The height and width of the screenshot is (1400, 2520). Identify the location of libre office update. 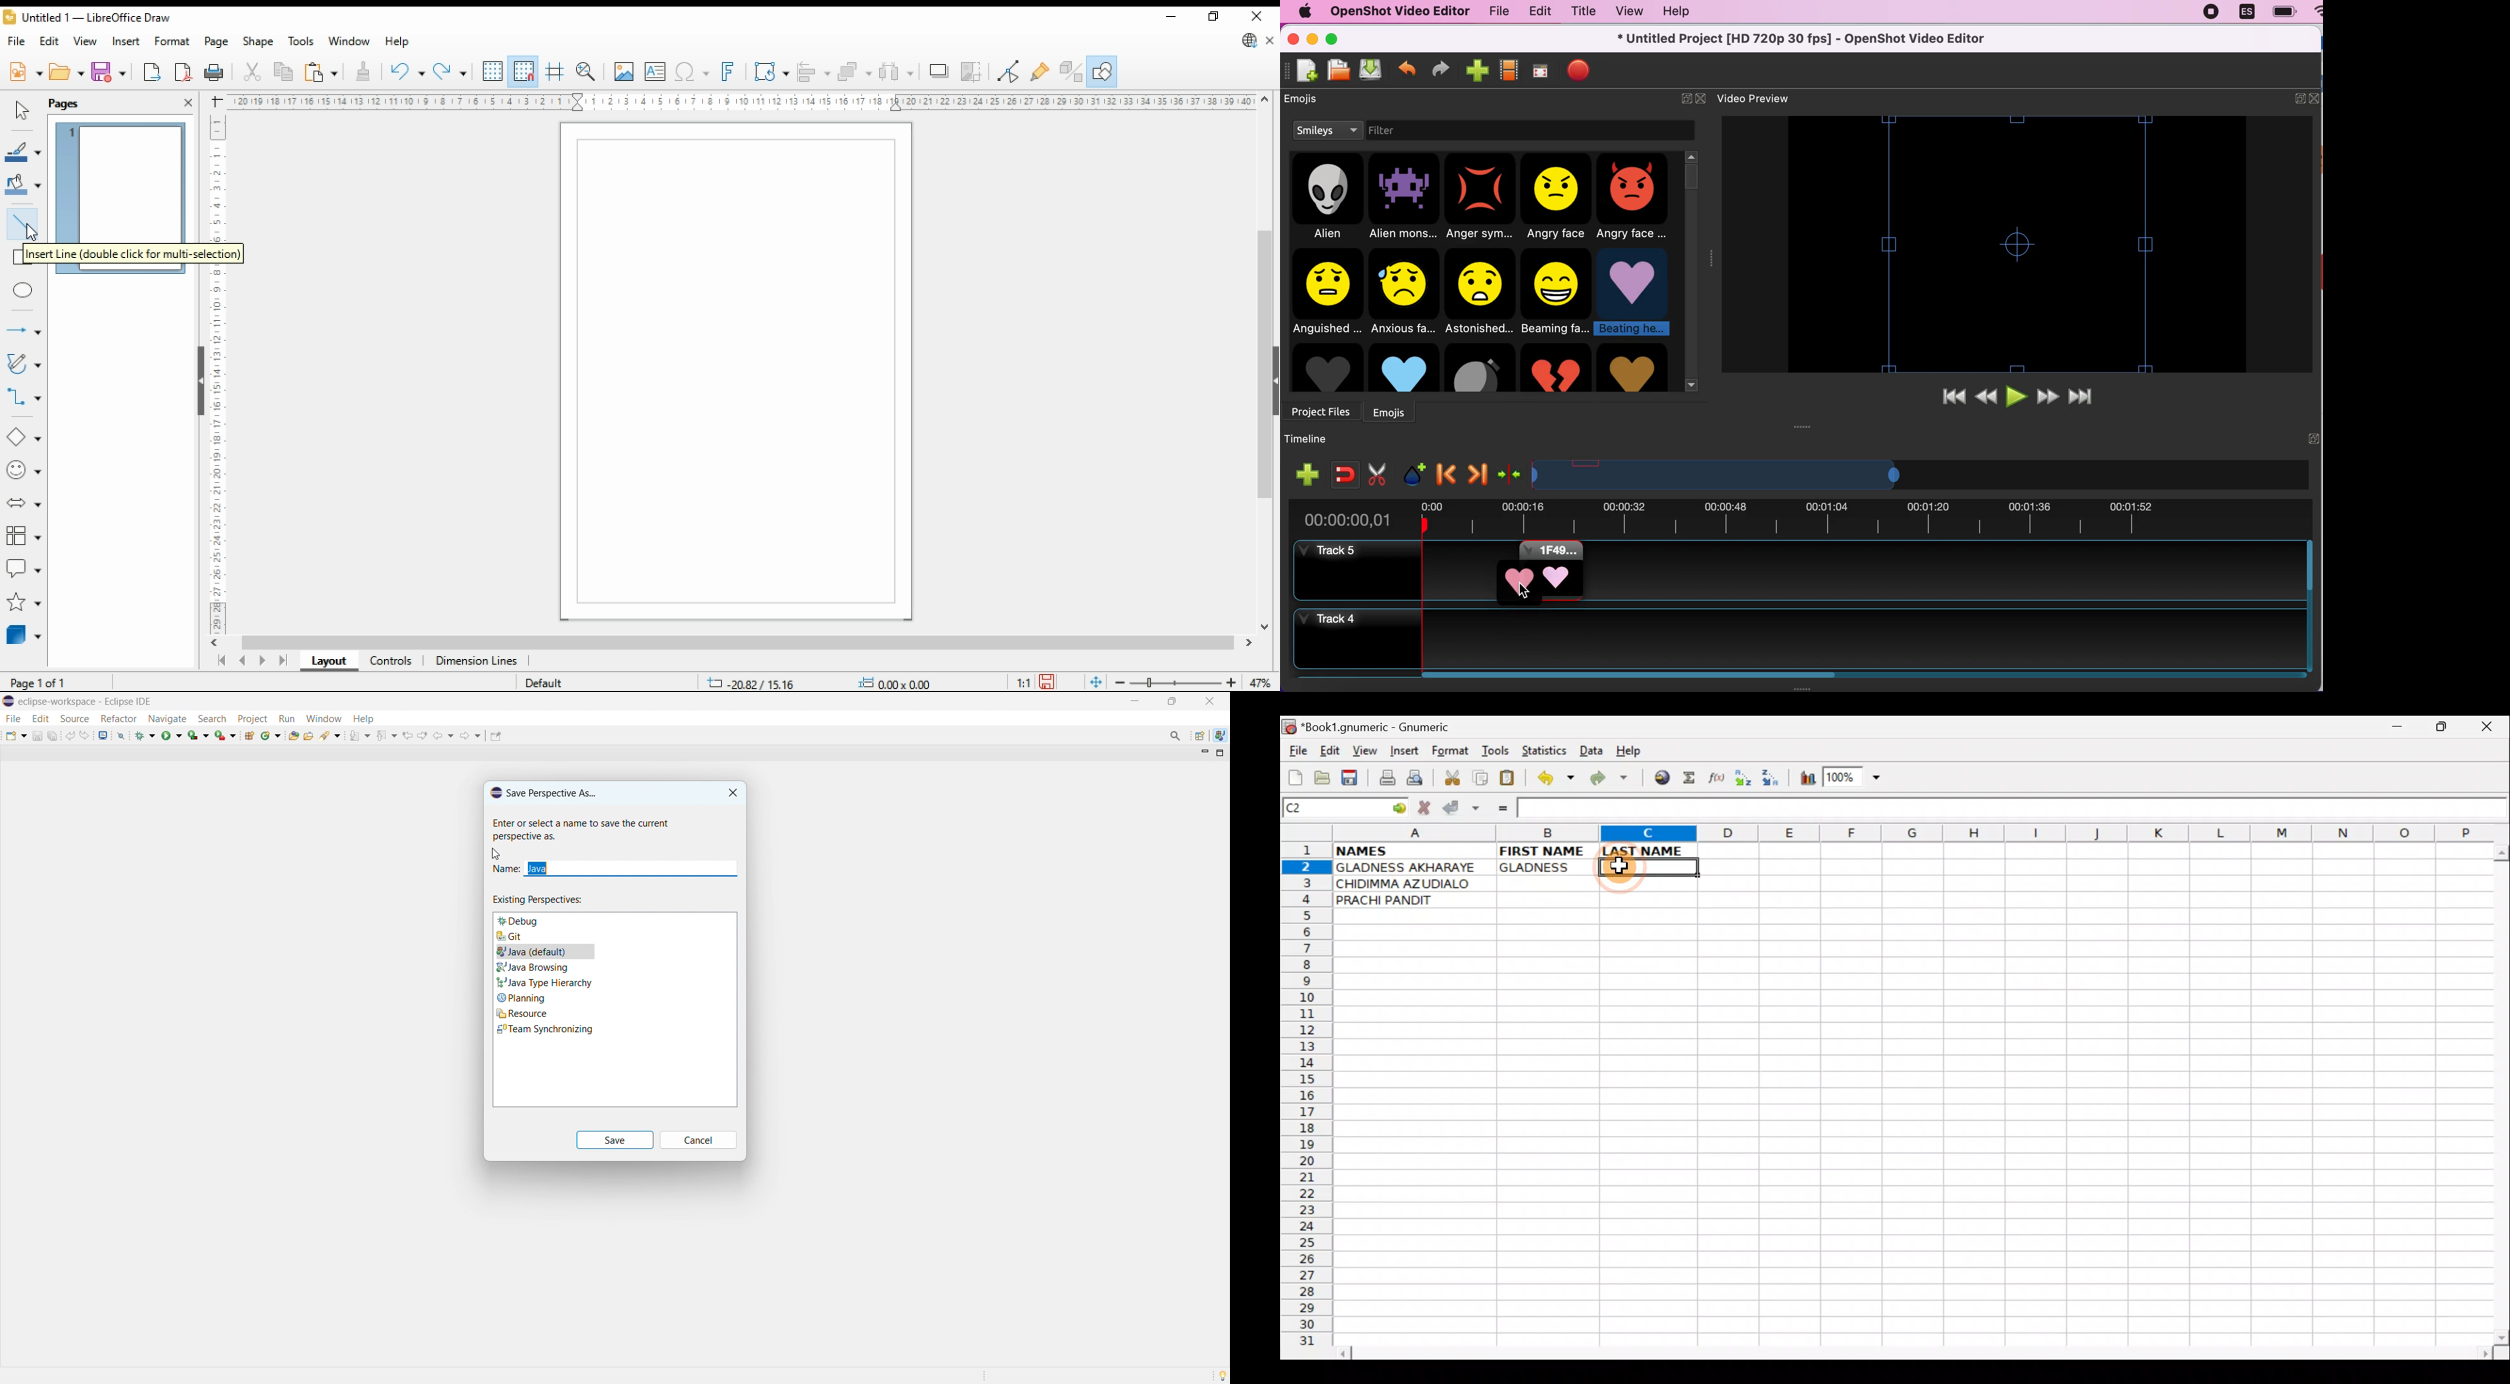
(1250, 42).